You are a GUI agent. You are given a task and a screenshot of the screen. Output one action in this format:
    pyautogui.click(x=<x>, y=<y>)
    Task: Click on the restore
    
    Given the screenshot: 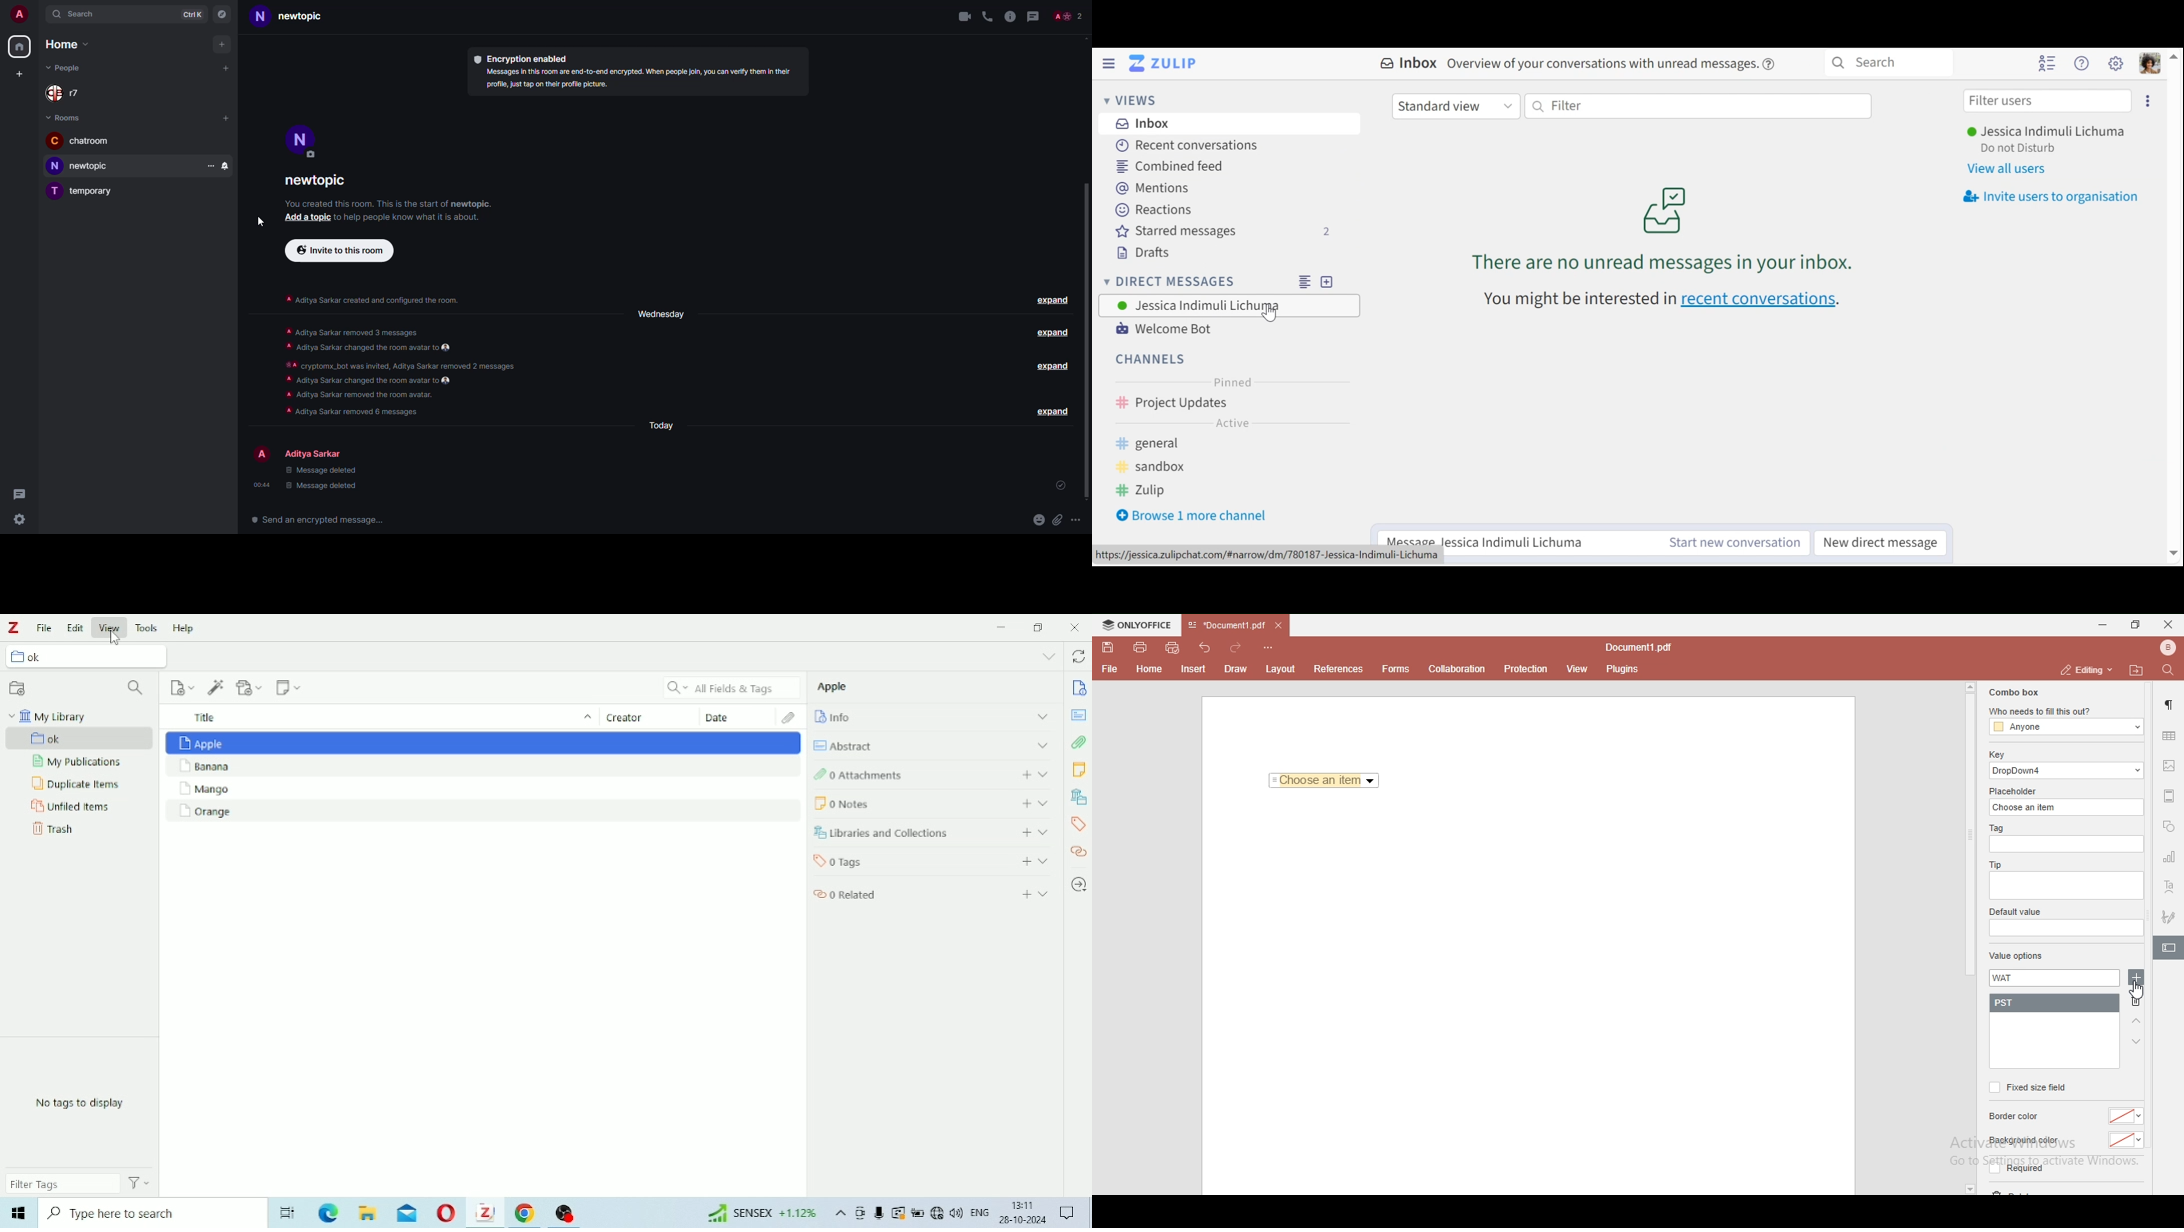 What is the action you would take?
    pyautogui.click(x=2134, y=625)
    